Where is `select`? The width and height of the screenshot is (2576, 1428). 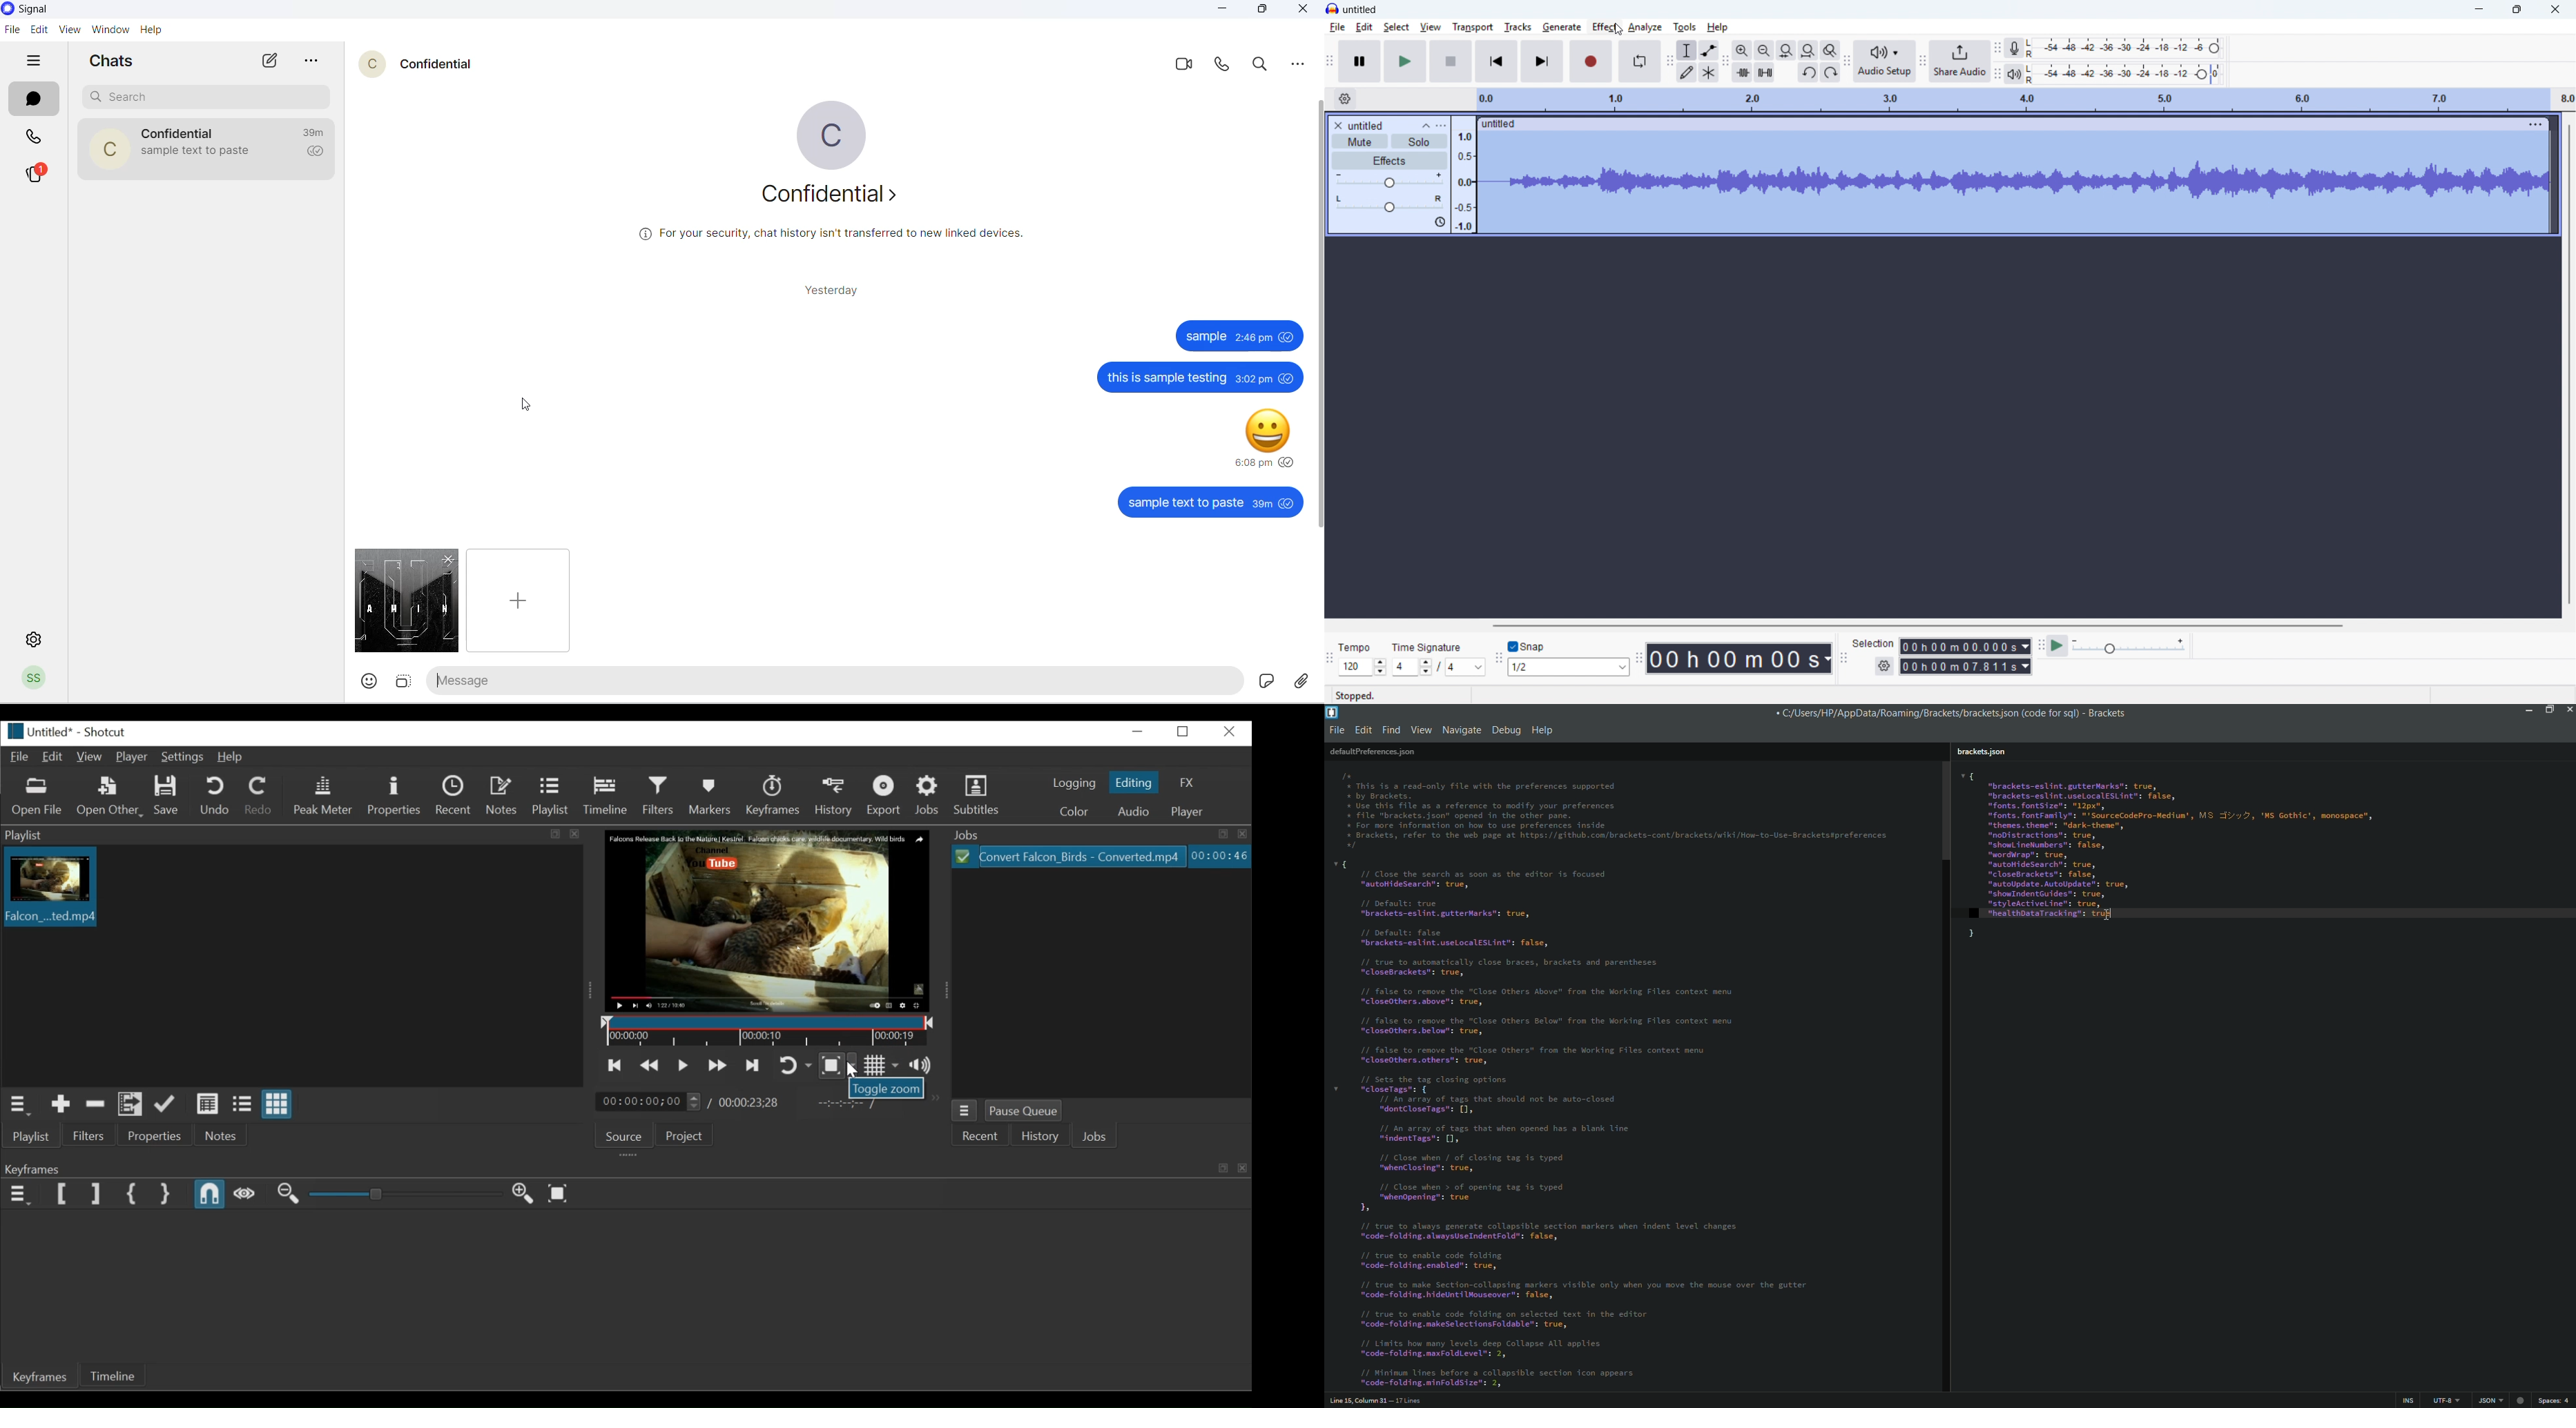
select is located at coordinates (1397, 27).